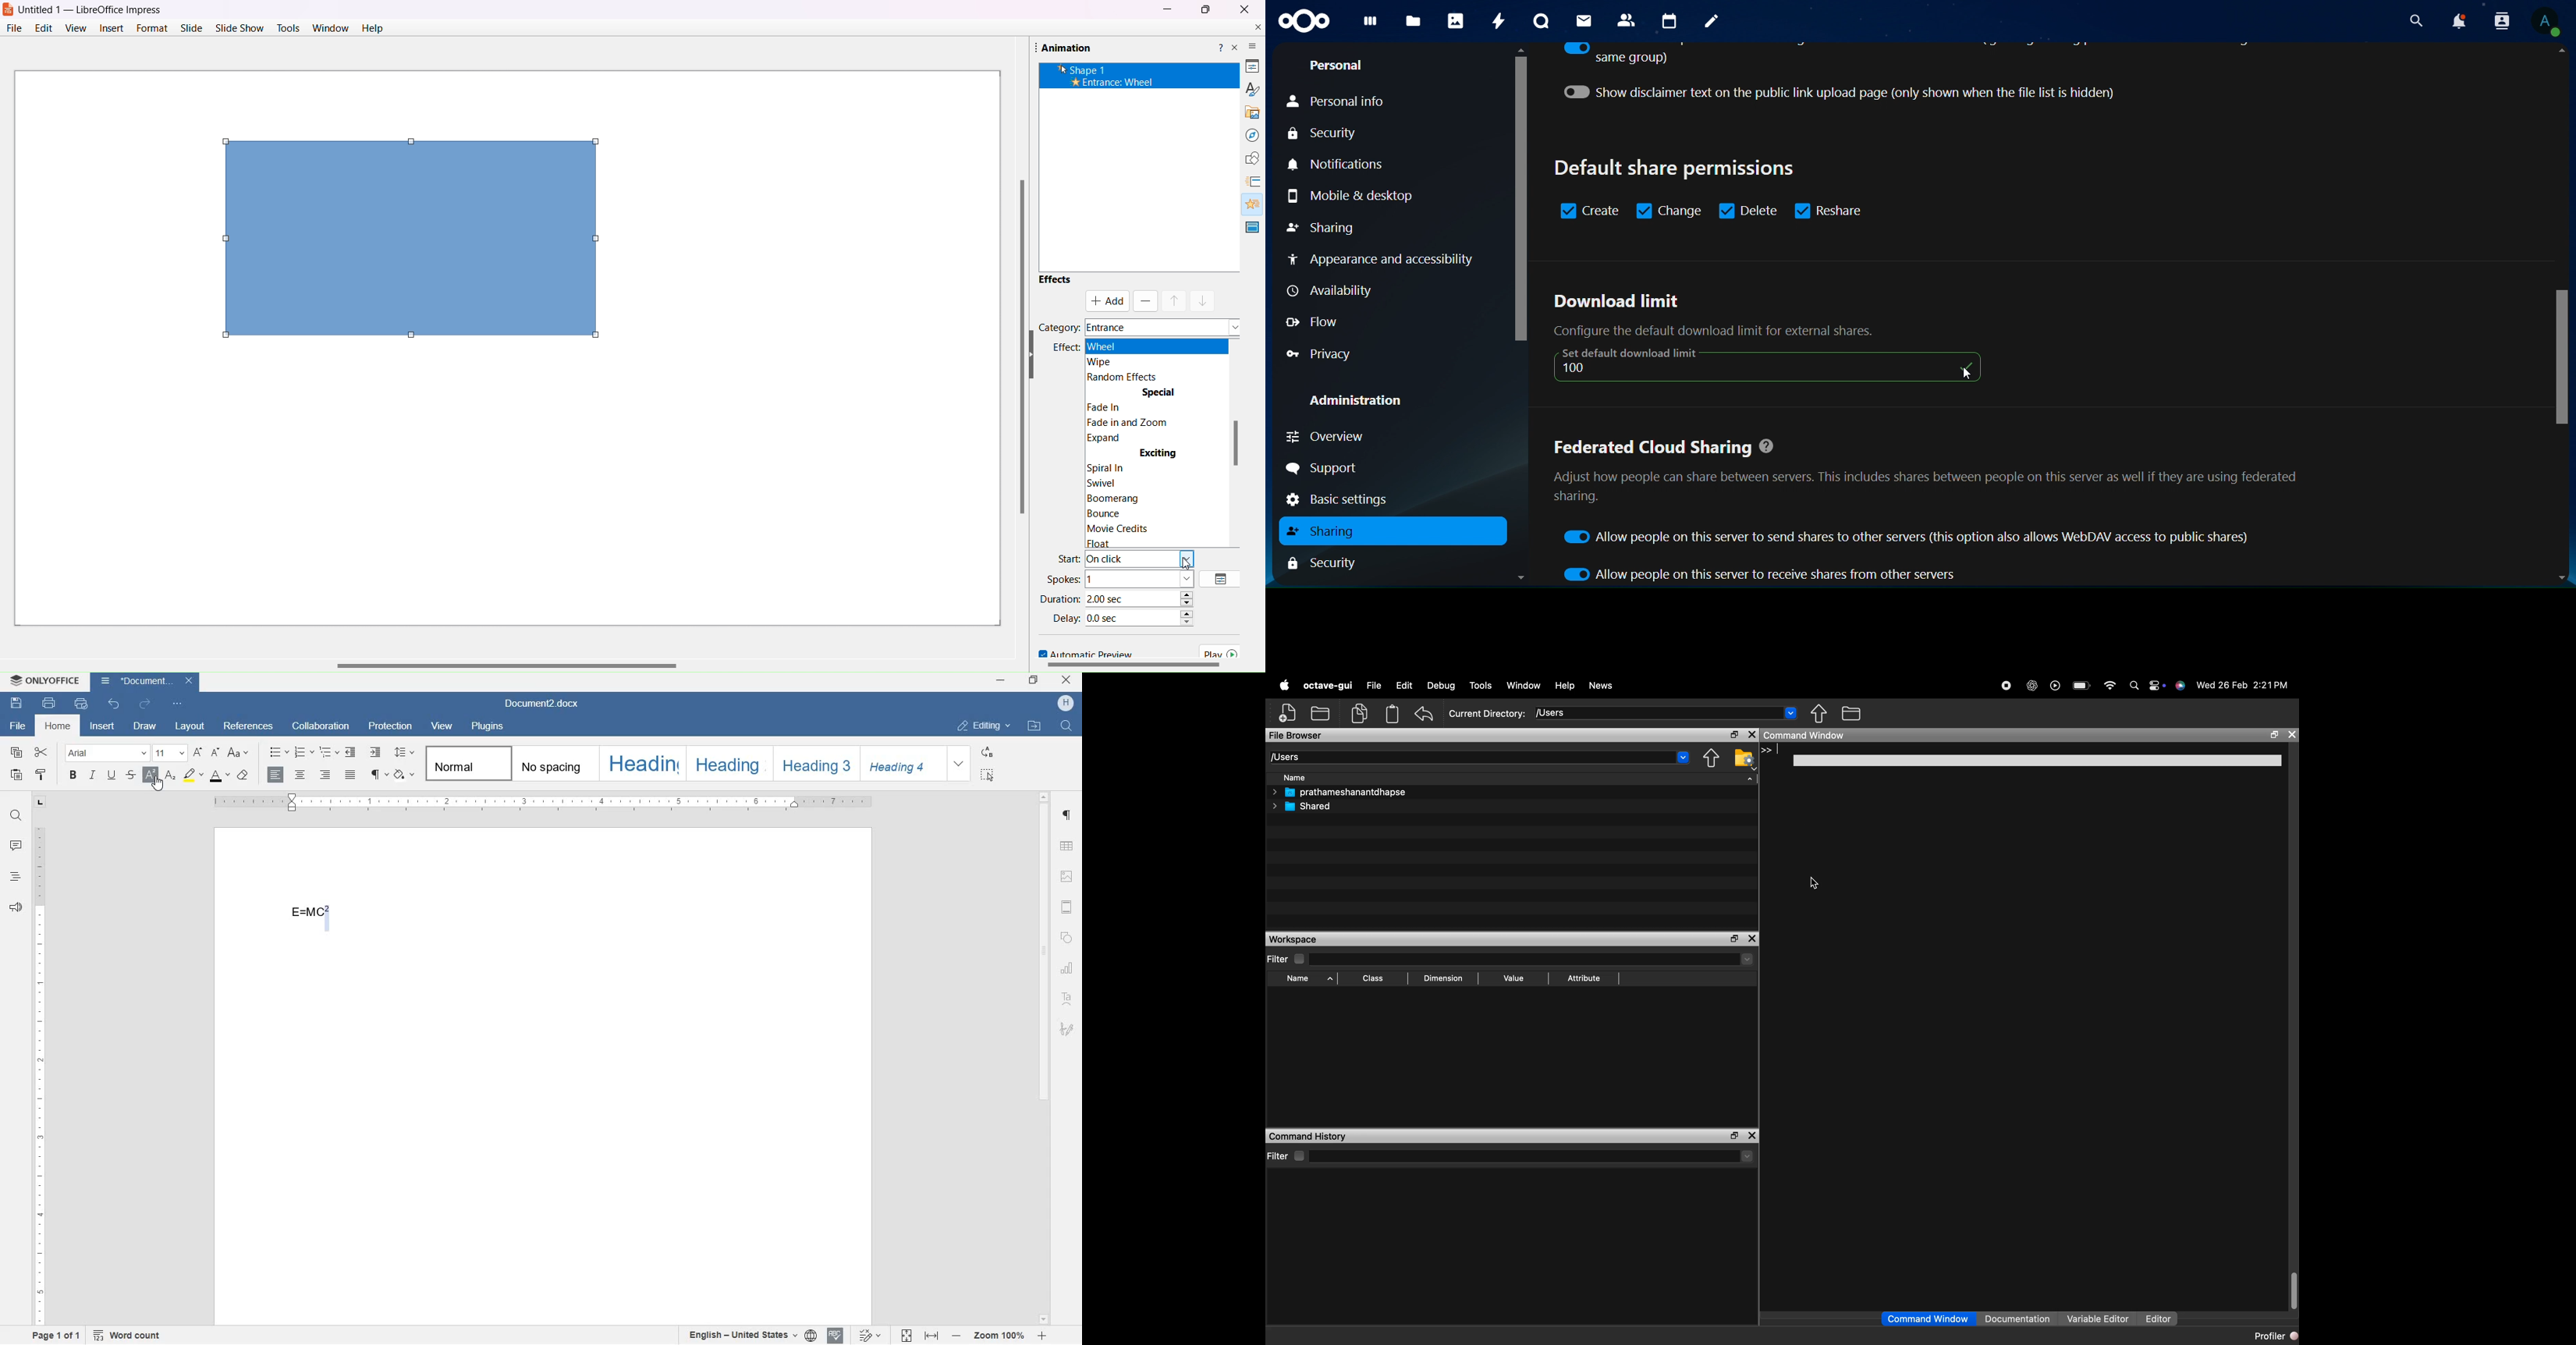 The width and height of the screenshot is (2576, 1372). Describe the element at coordinates (1968, 373) in the screenshot. I see `Cursor` at that location.